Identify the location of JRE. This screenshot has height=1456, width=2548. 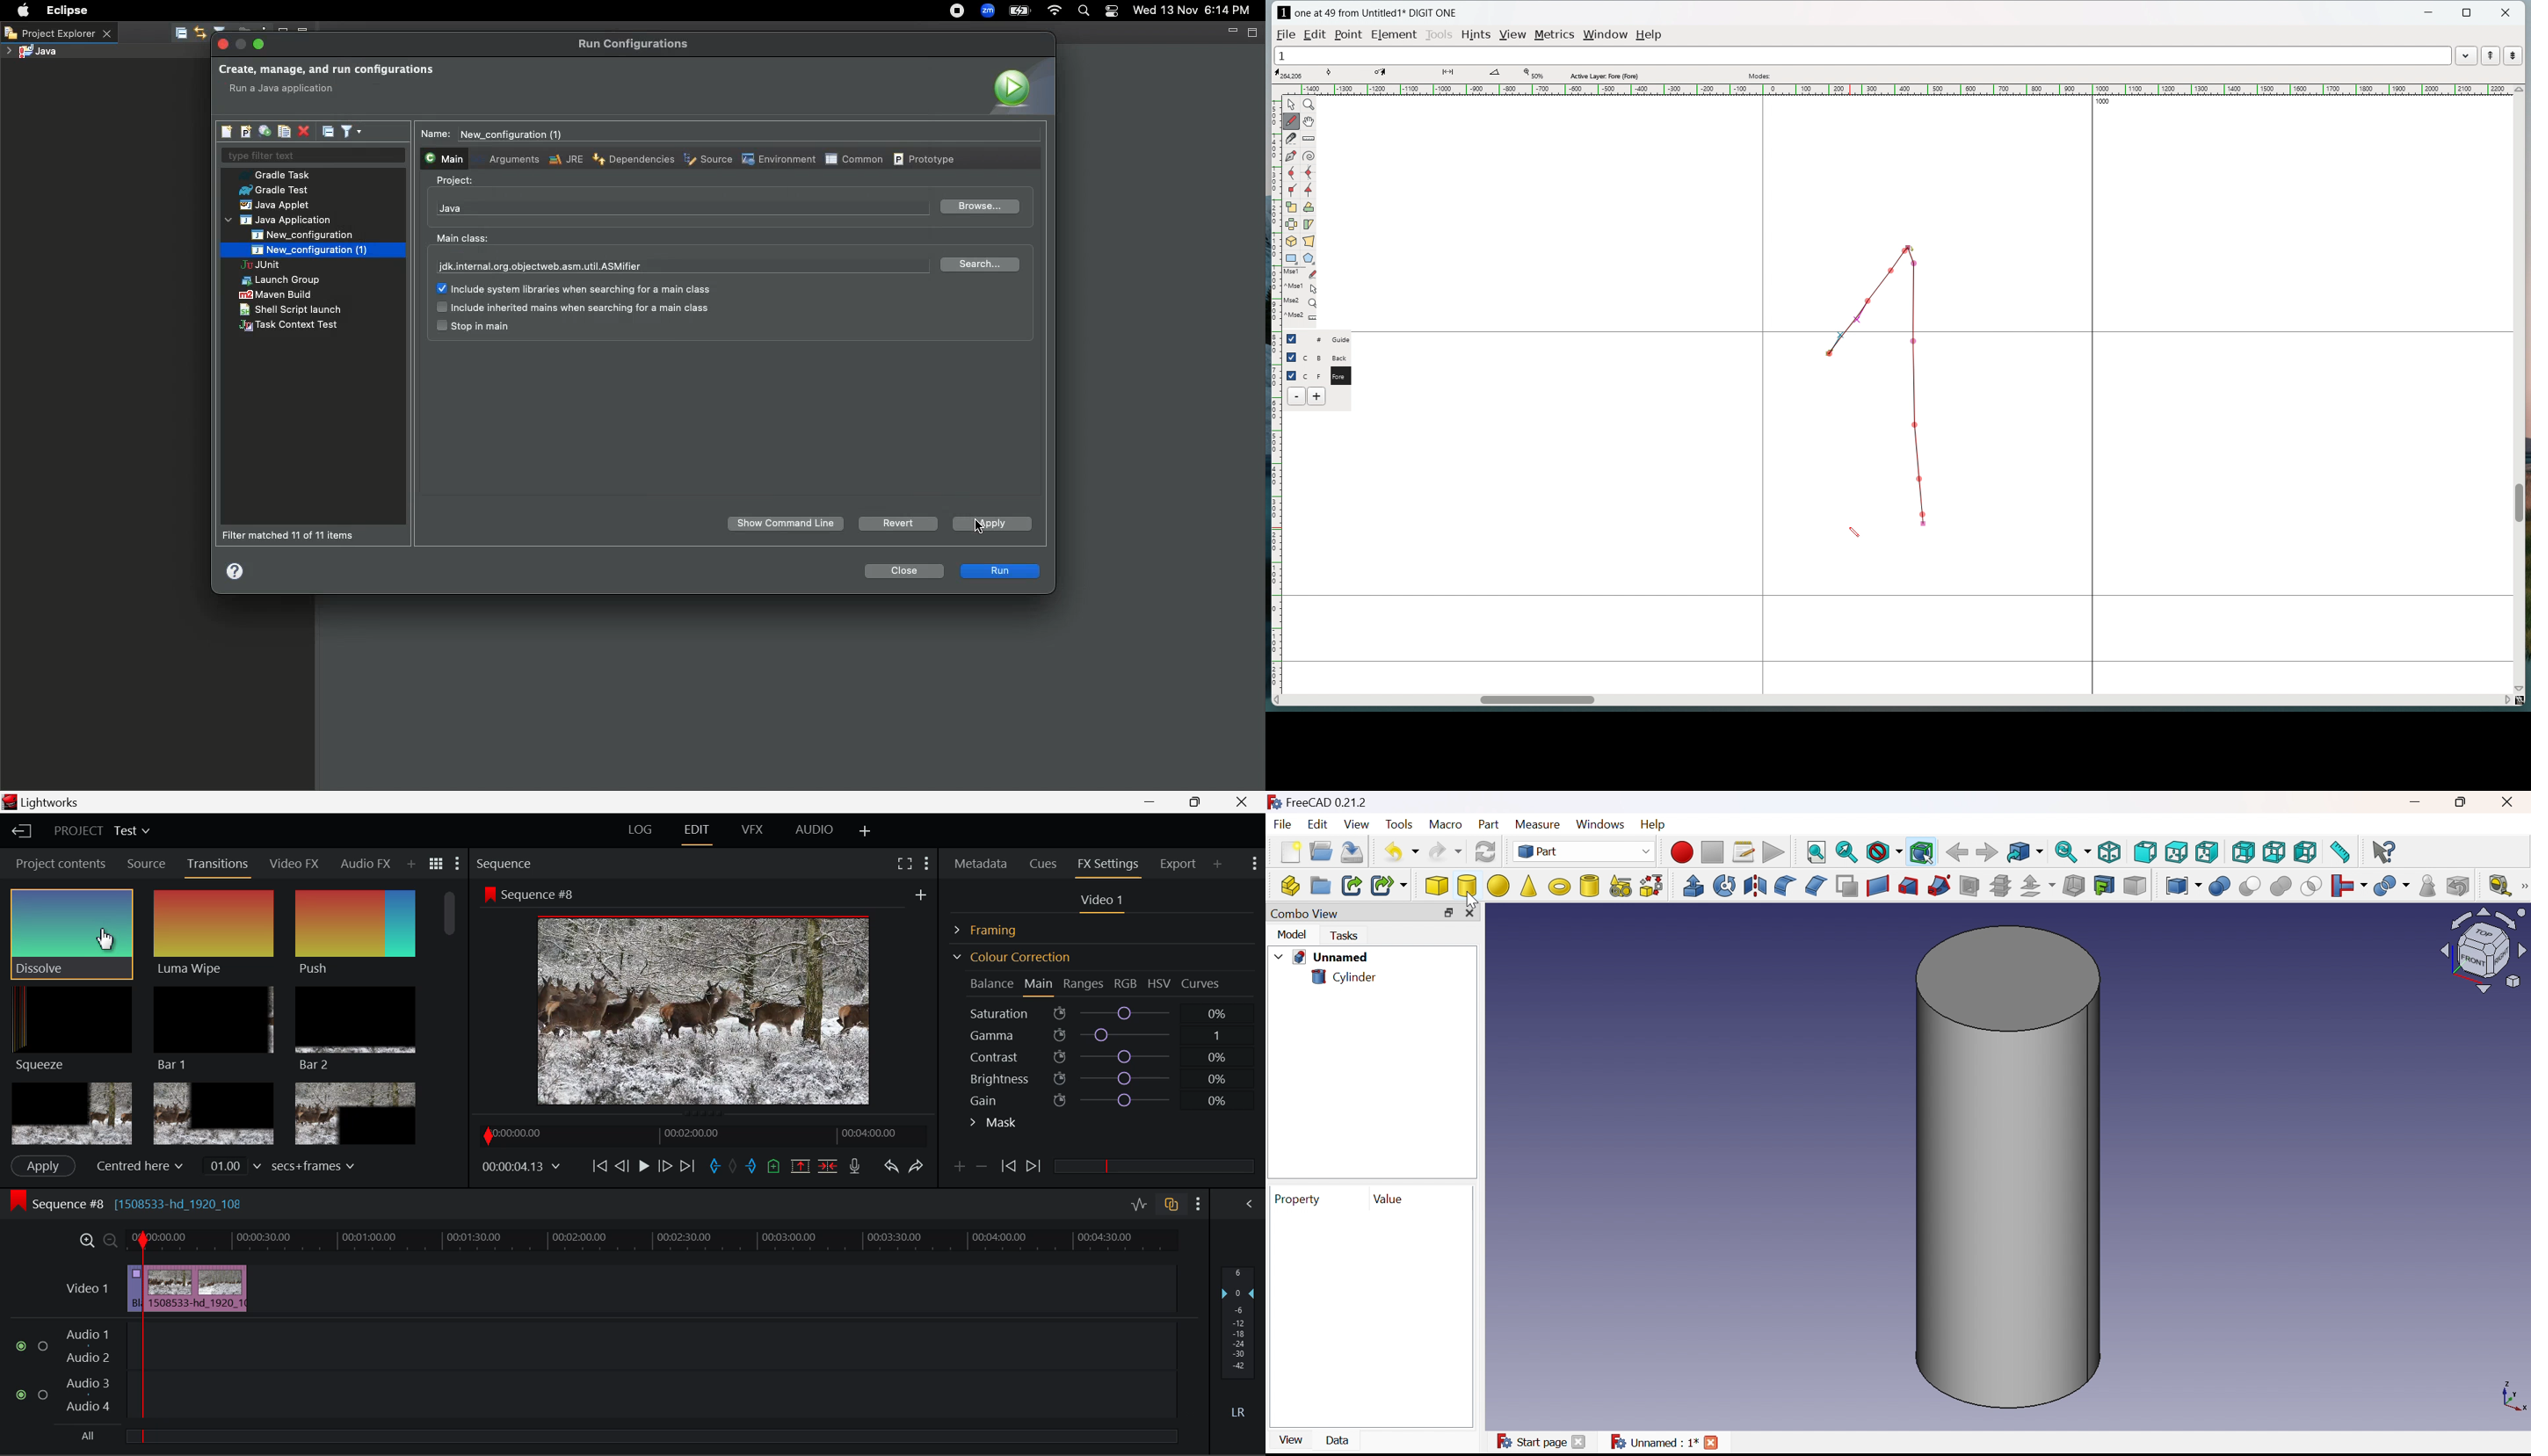
(564, 159).